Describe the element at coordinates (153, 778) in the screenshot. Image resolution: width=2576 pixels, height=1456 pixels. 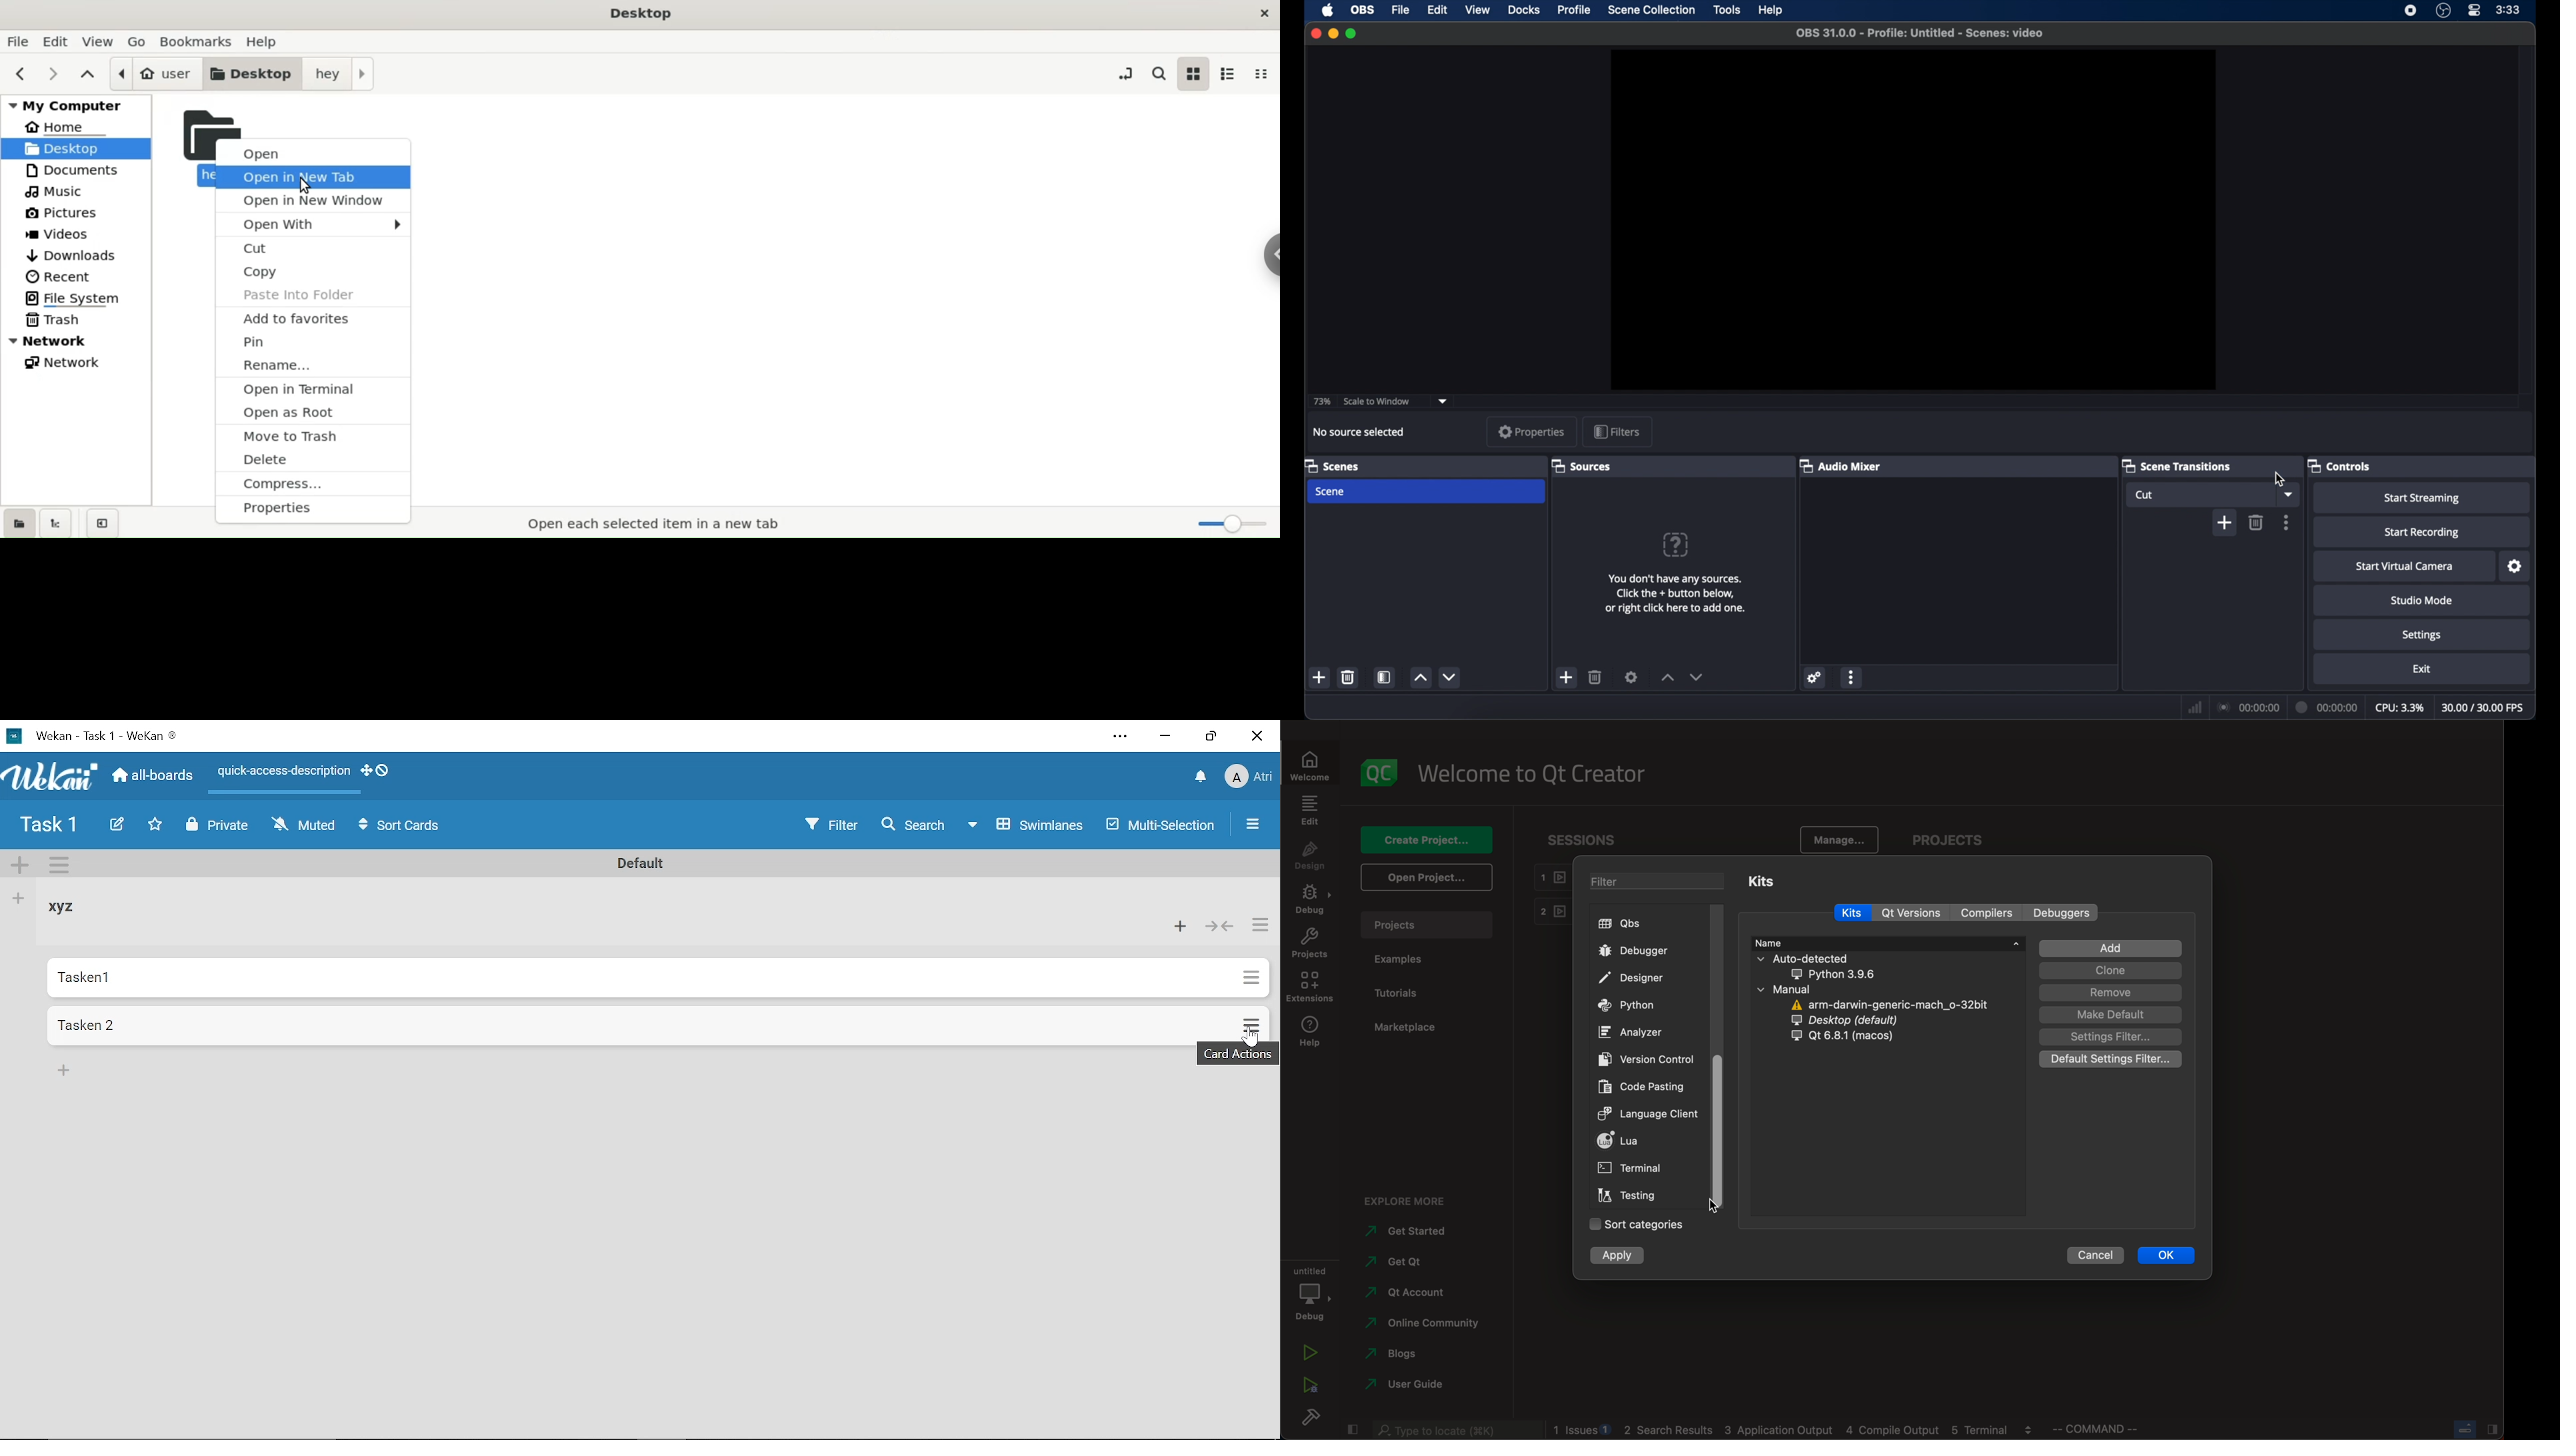
I see `All Boards` at that location.